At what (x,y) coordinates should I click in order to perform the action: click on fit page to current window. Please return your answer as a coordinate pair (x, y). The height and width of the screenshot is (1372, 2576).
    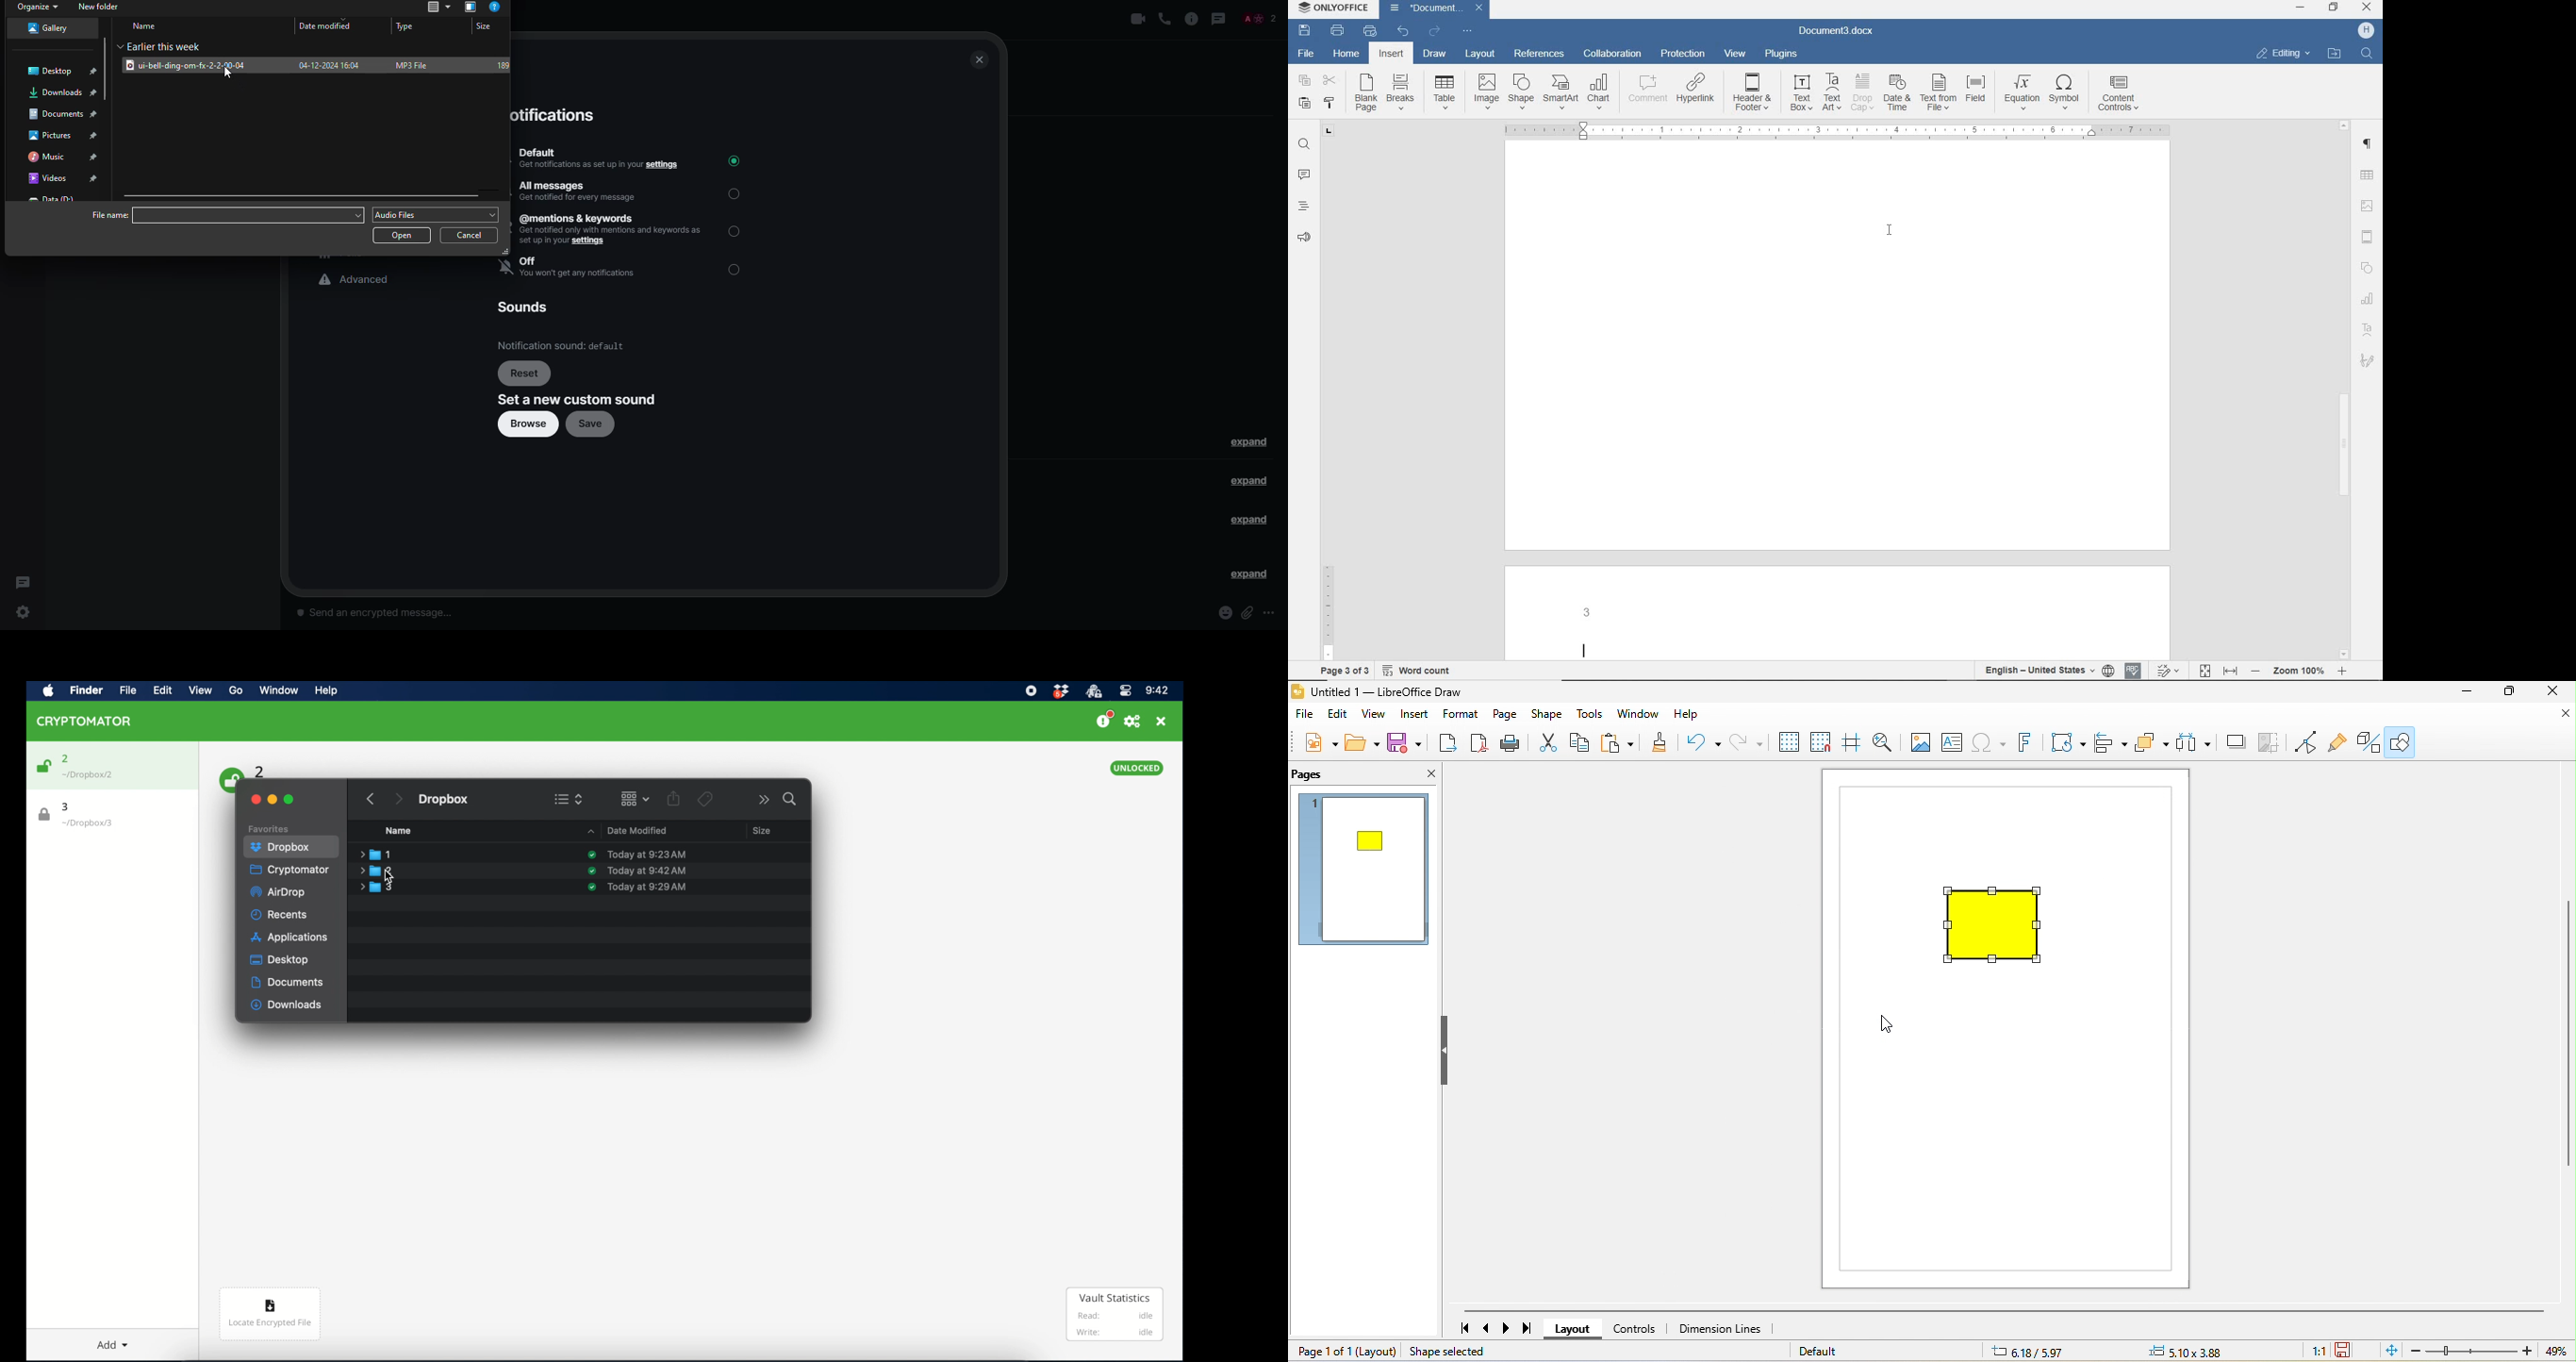
    Looking at the image, I should click on (2389, 1351).